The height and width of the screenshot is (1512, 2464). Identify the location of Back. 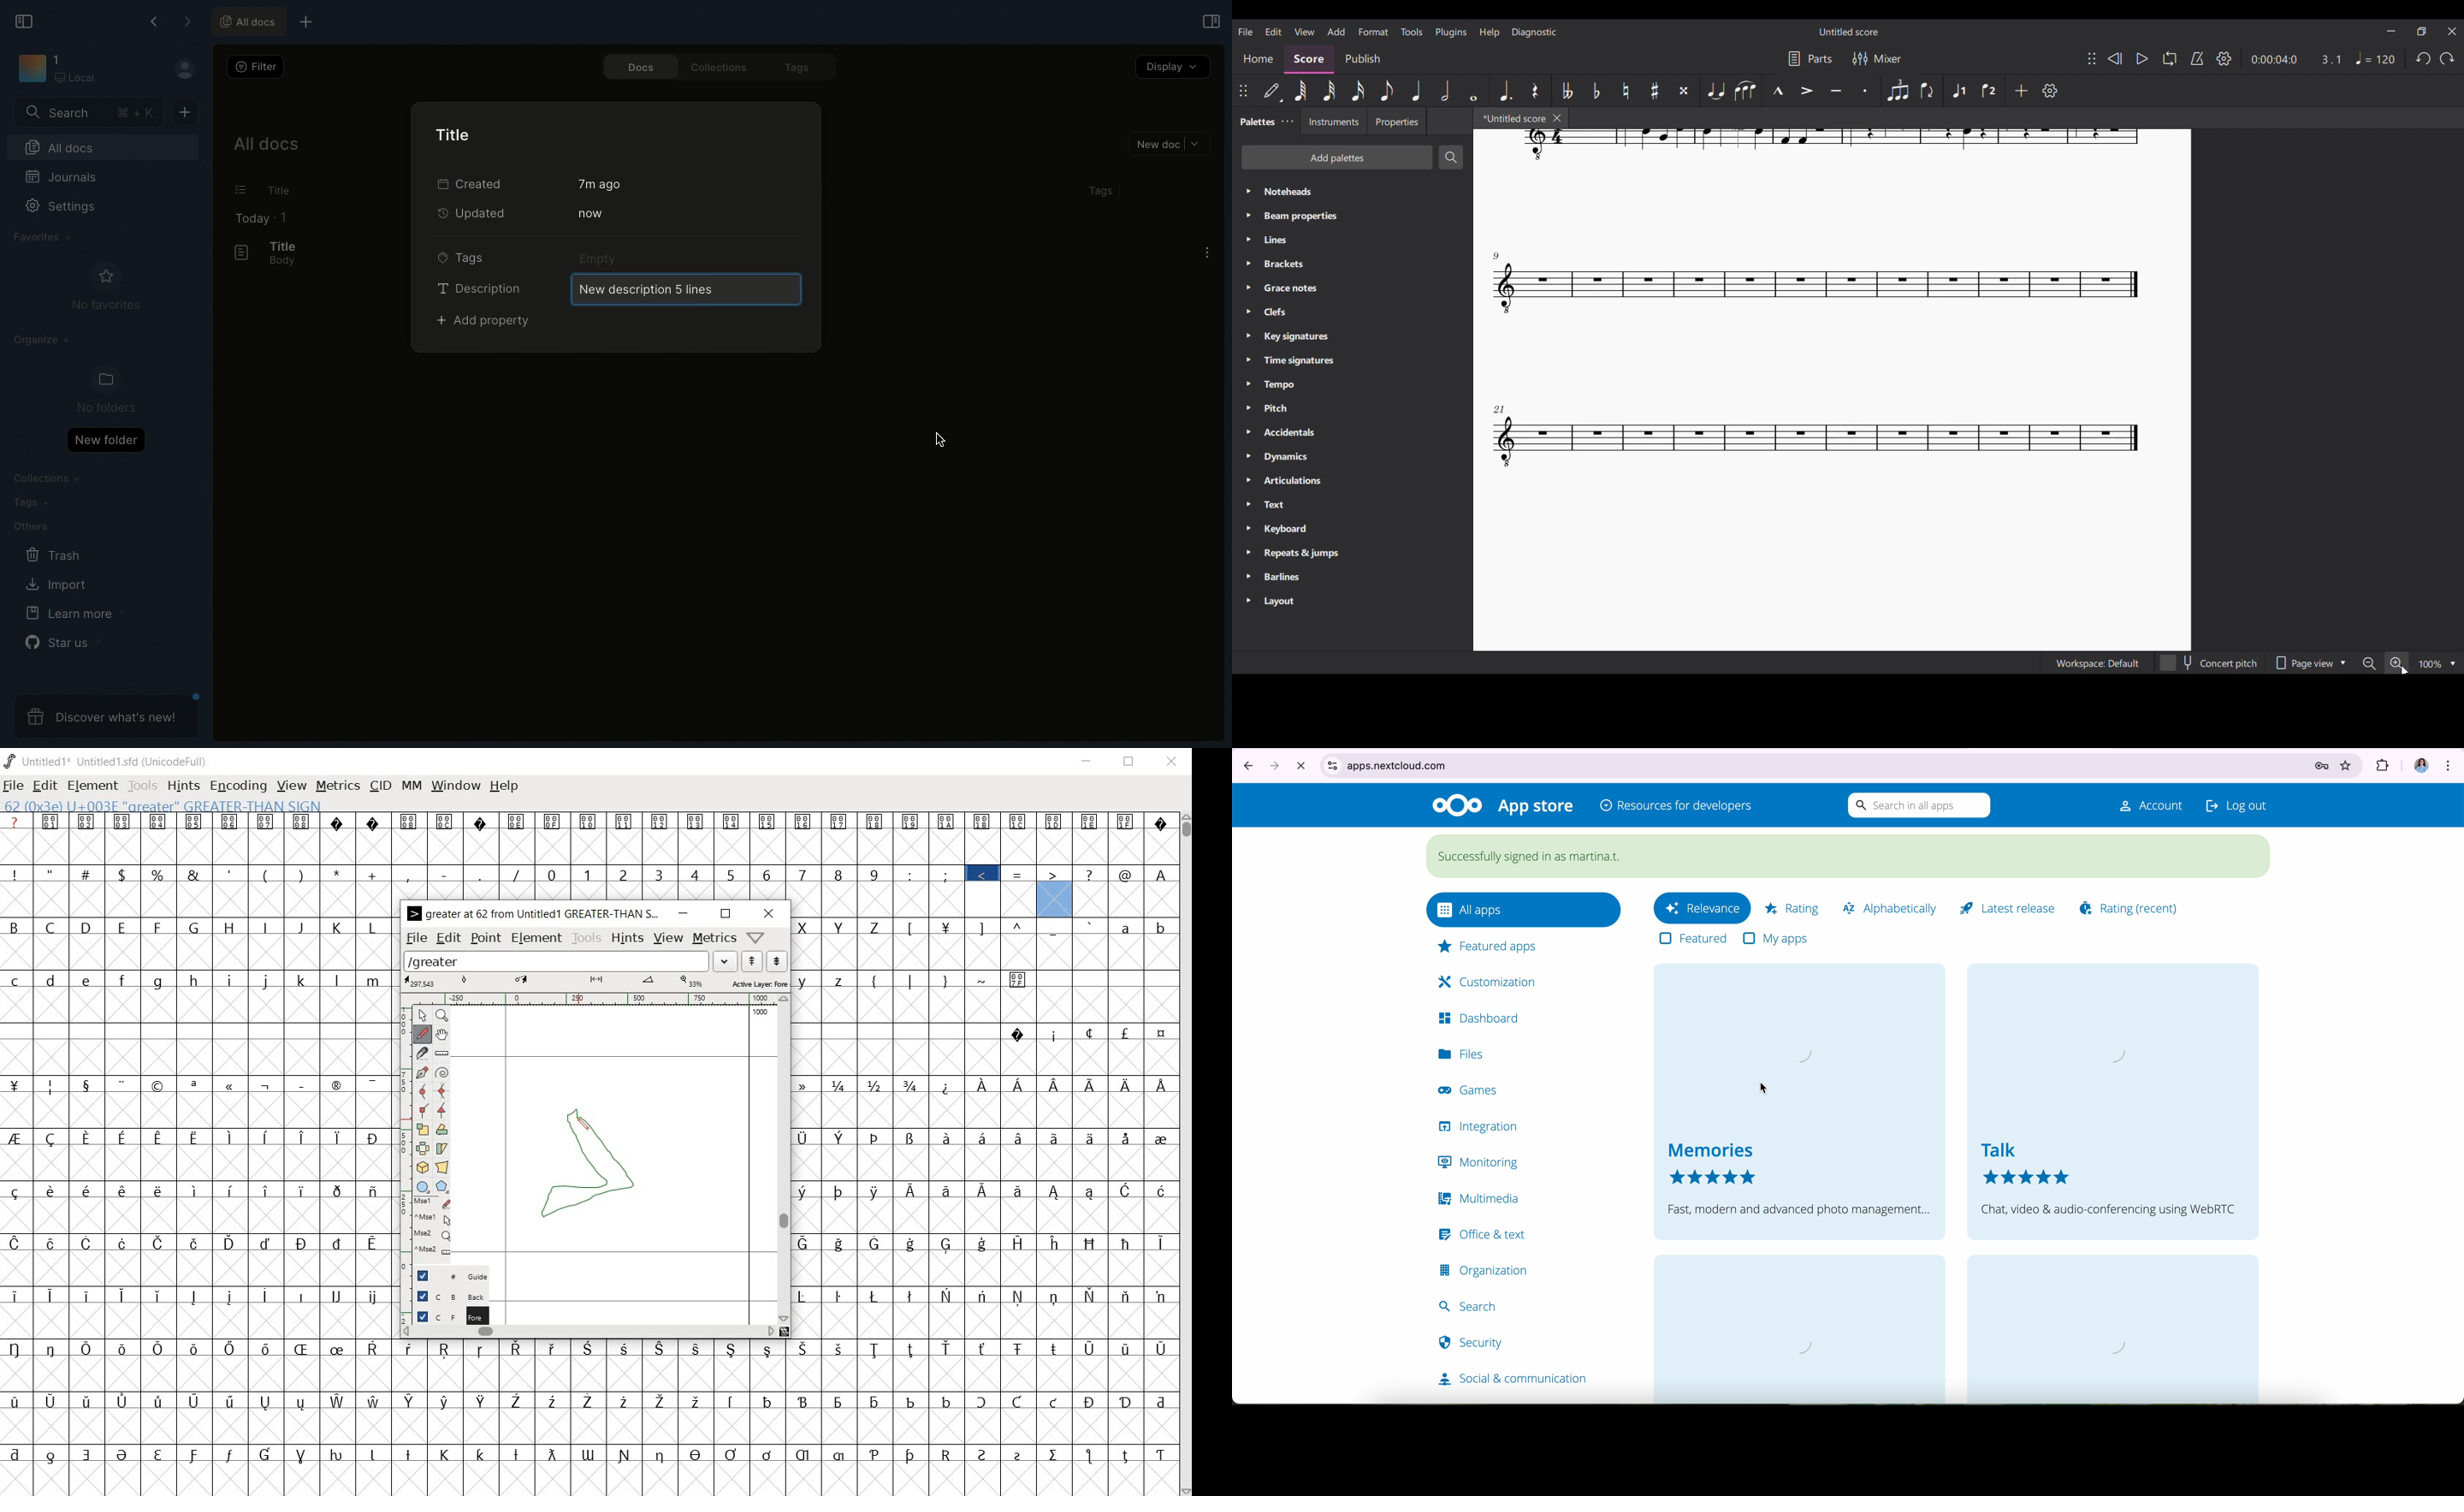
(156, 21).